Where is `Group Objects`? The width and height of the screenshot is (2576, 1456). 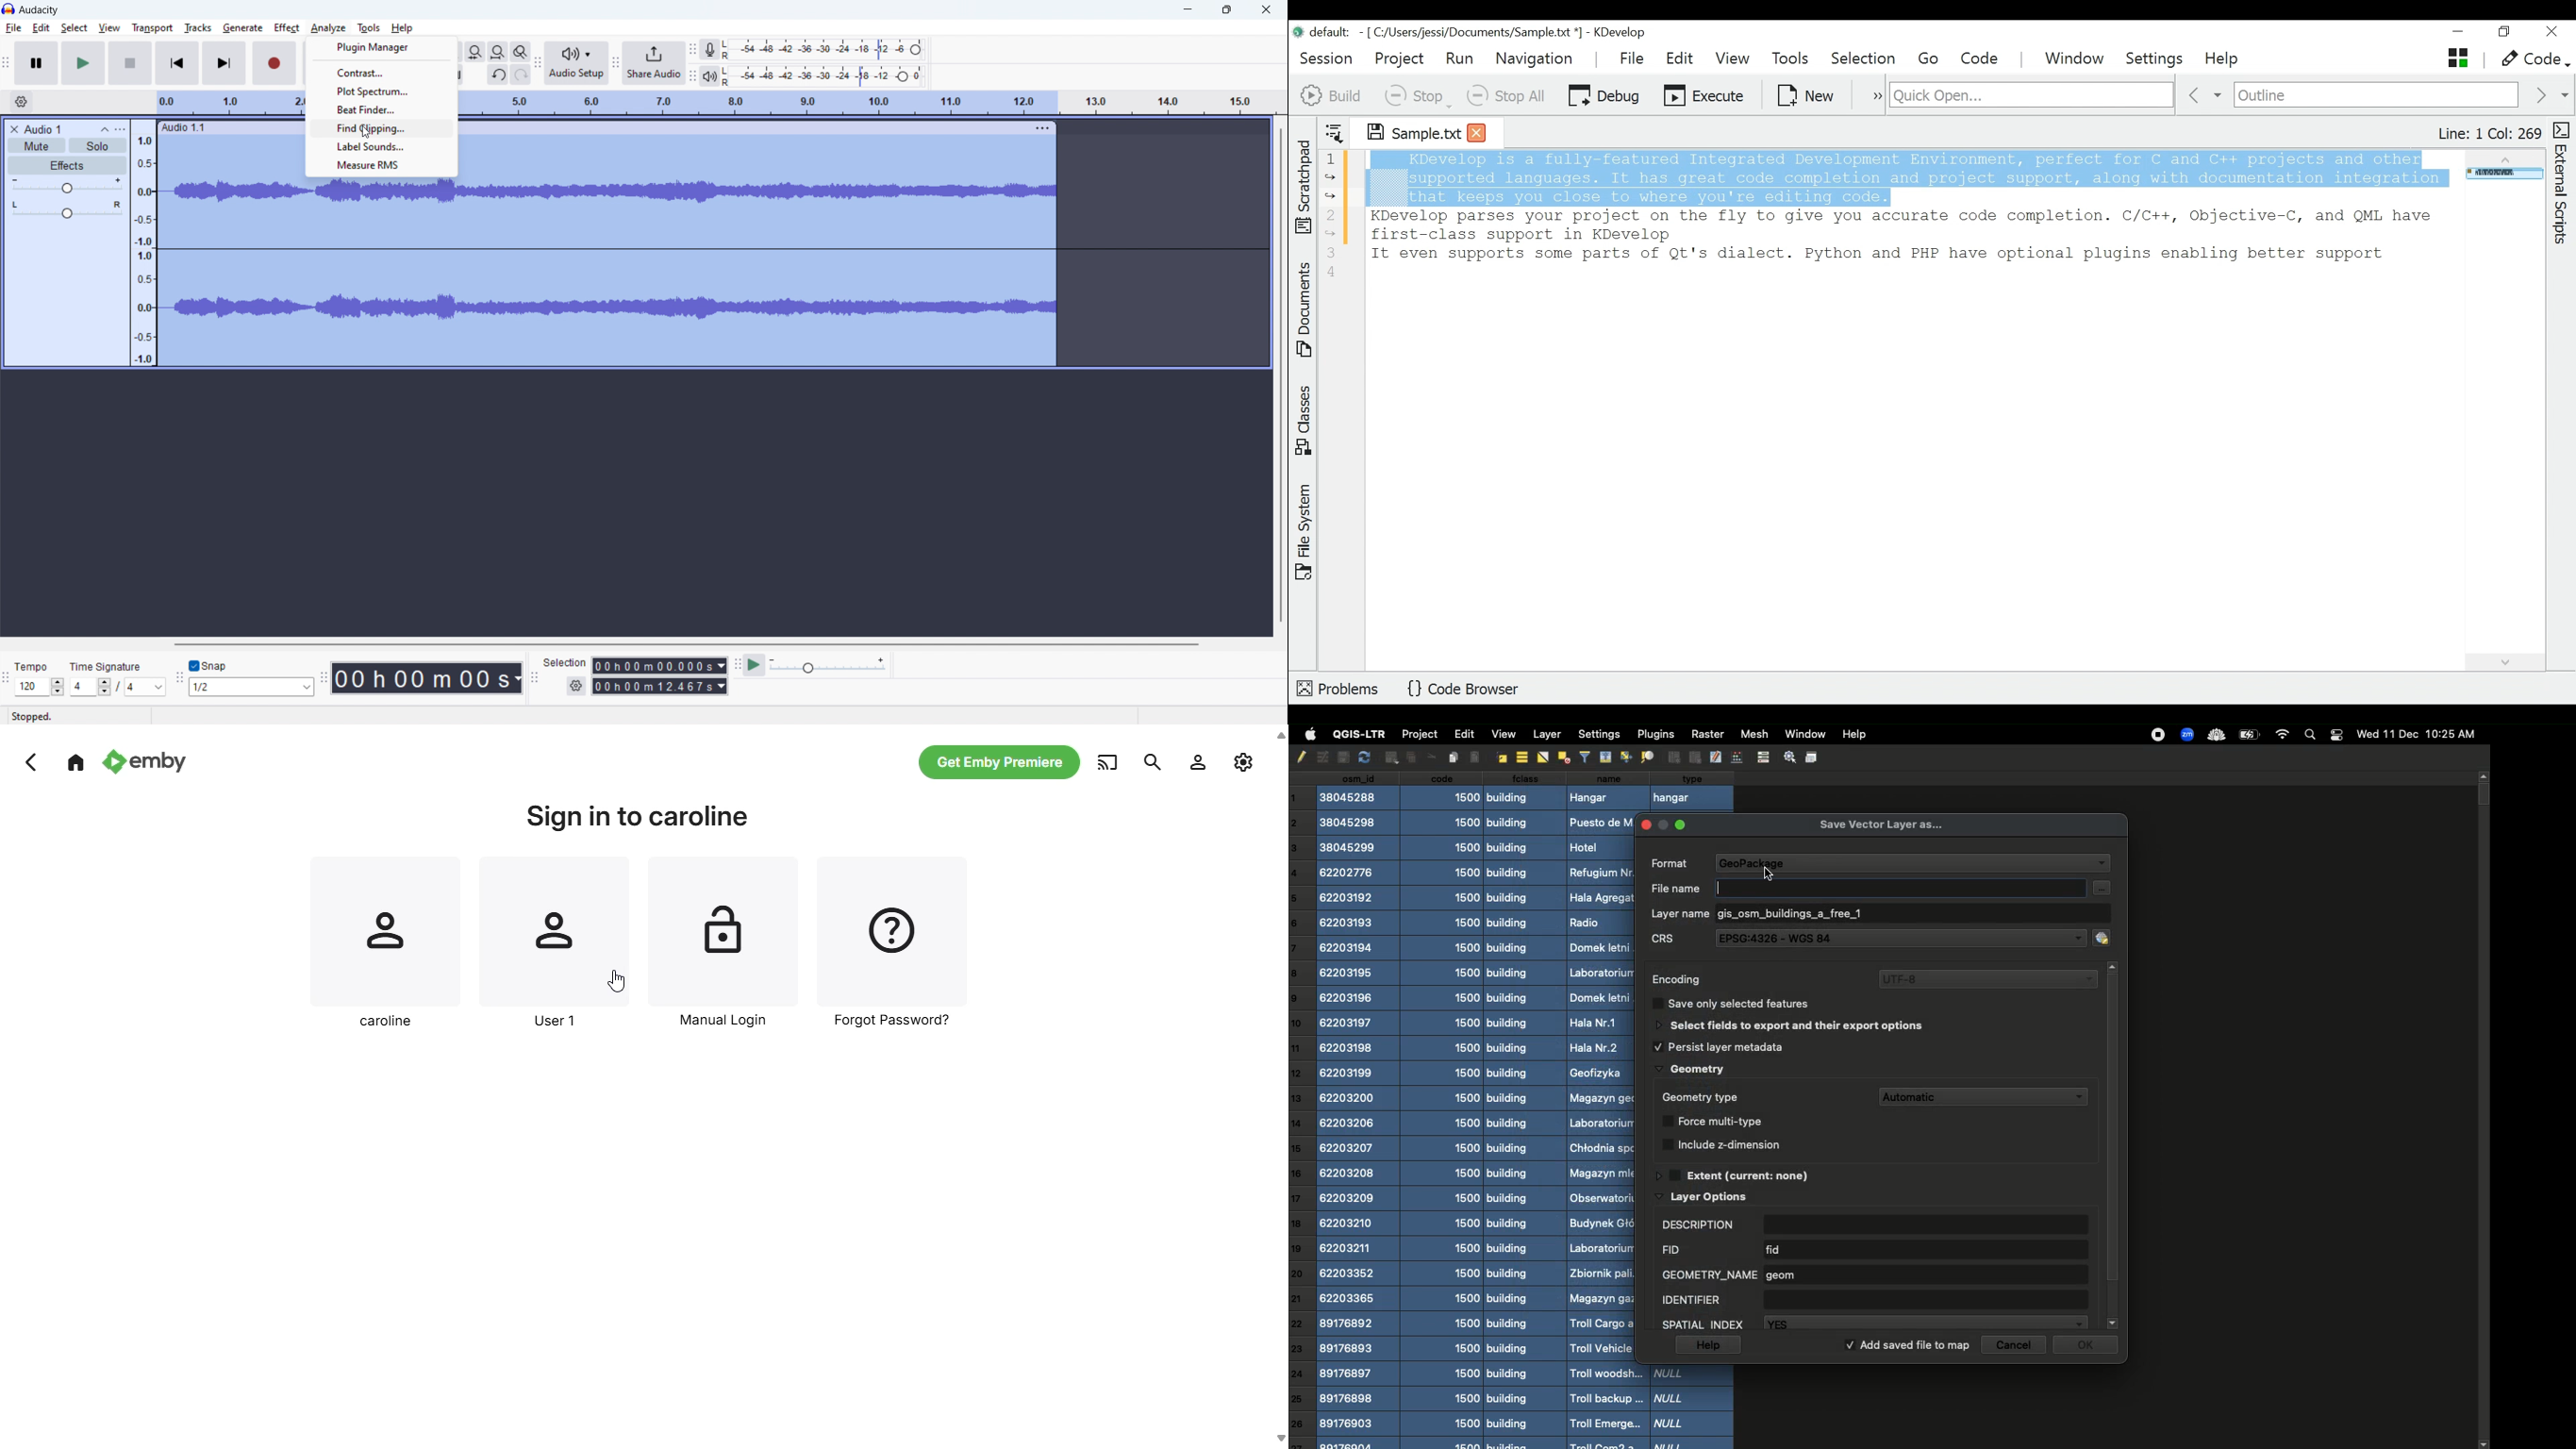
Group Objects is located at coordinates (1673, 757).